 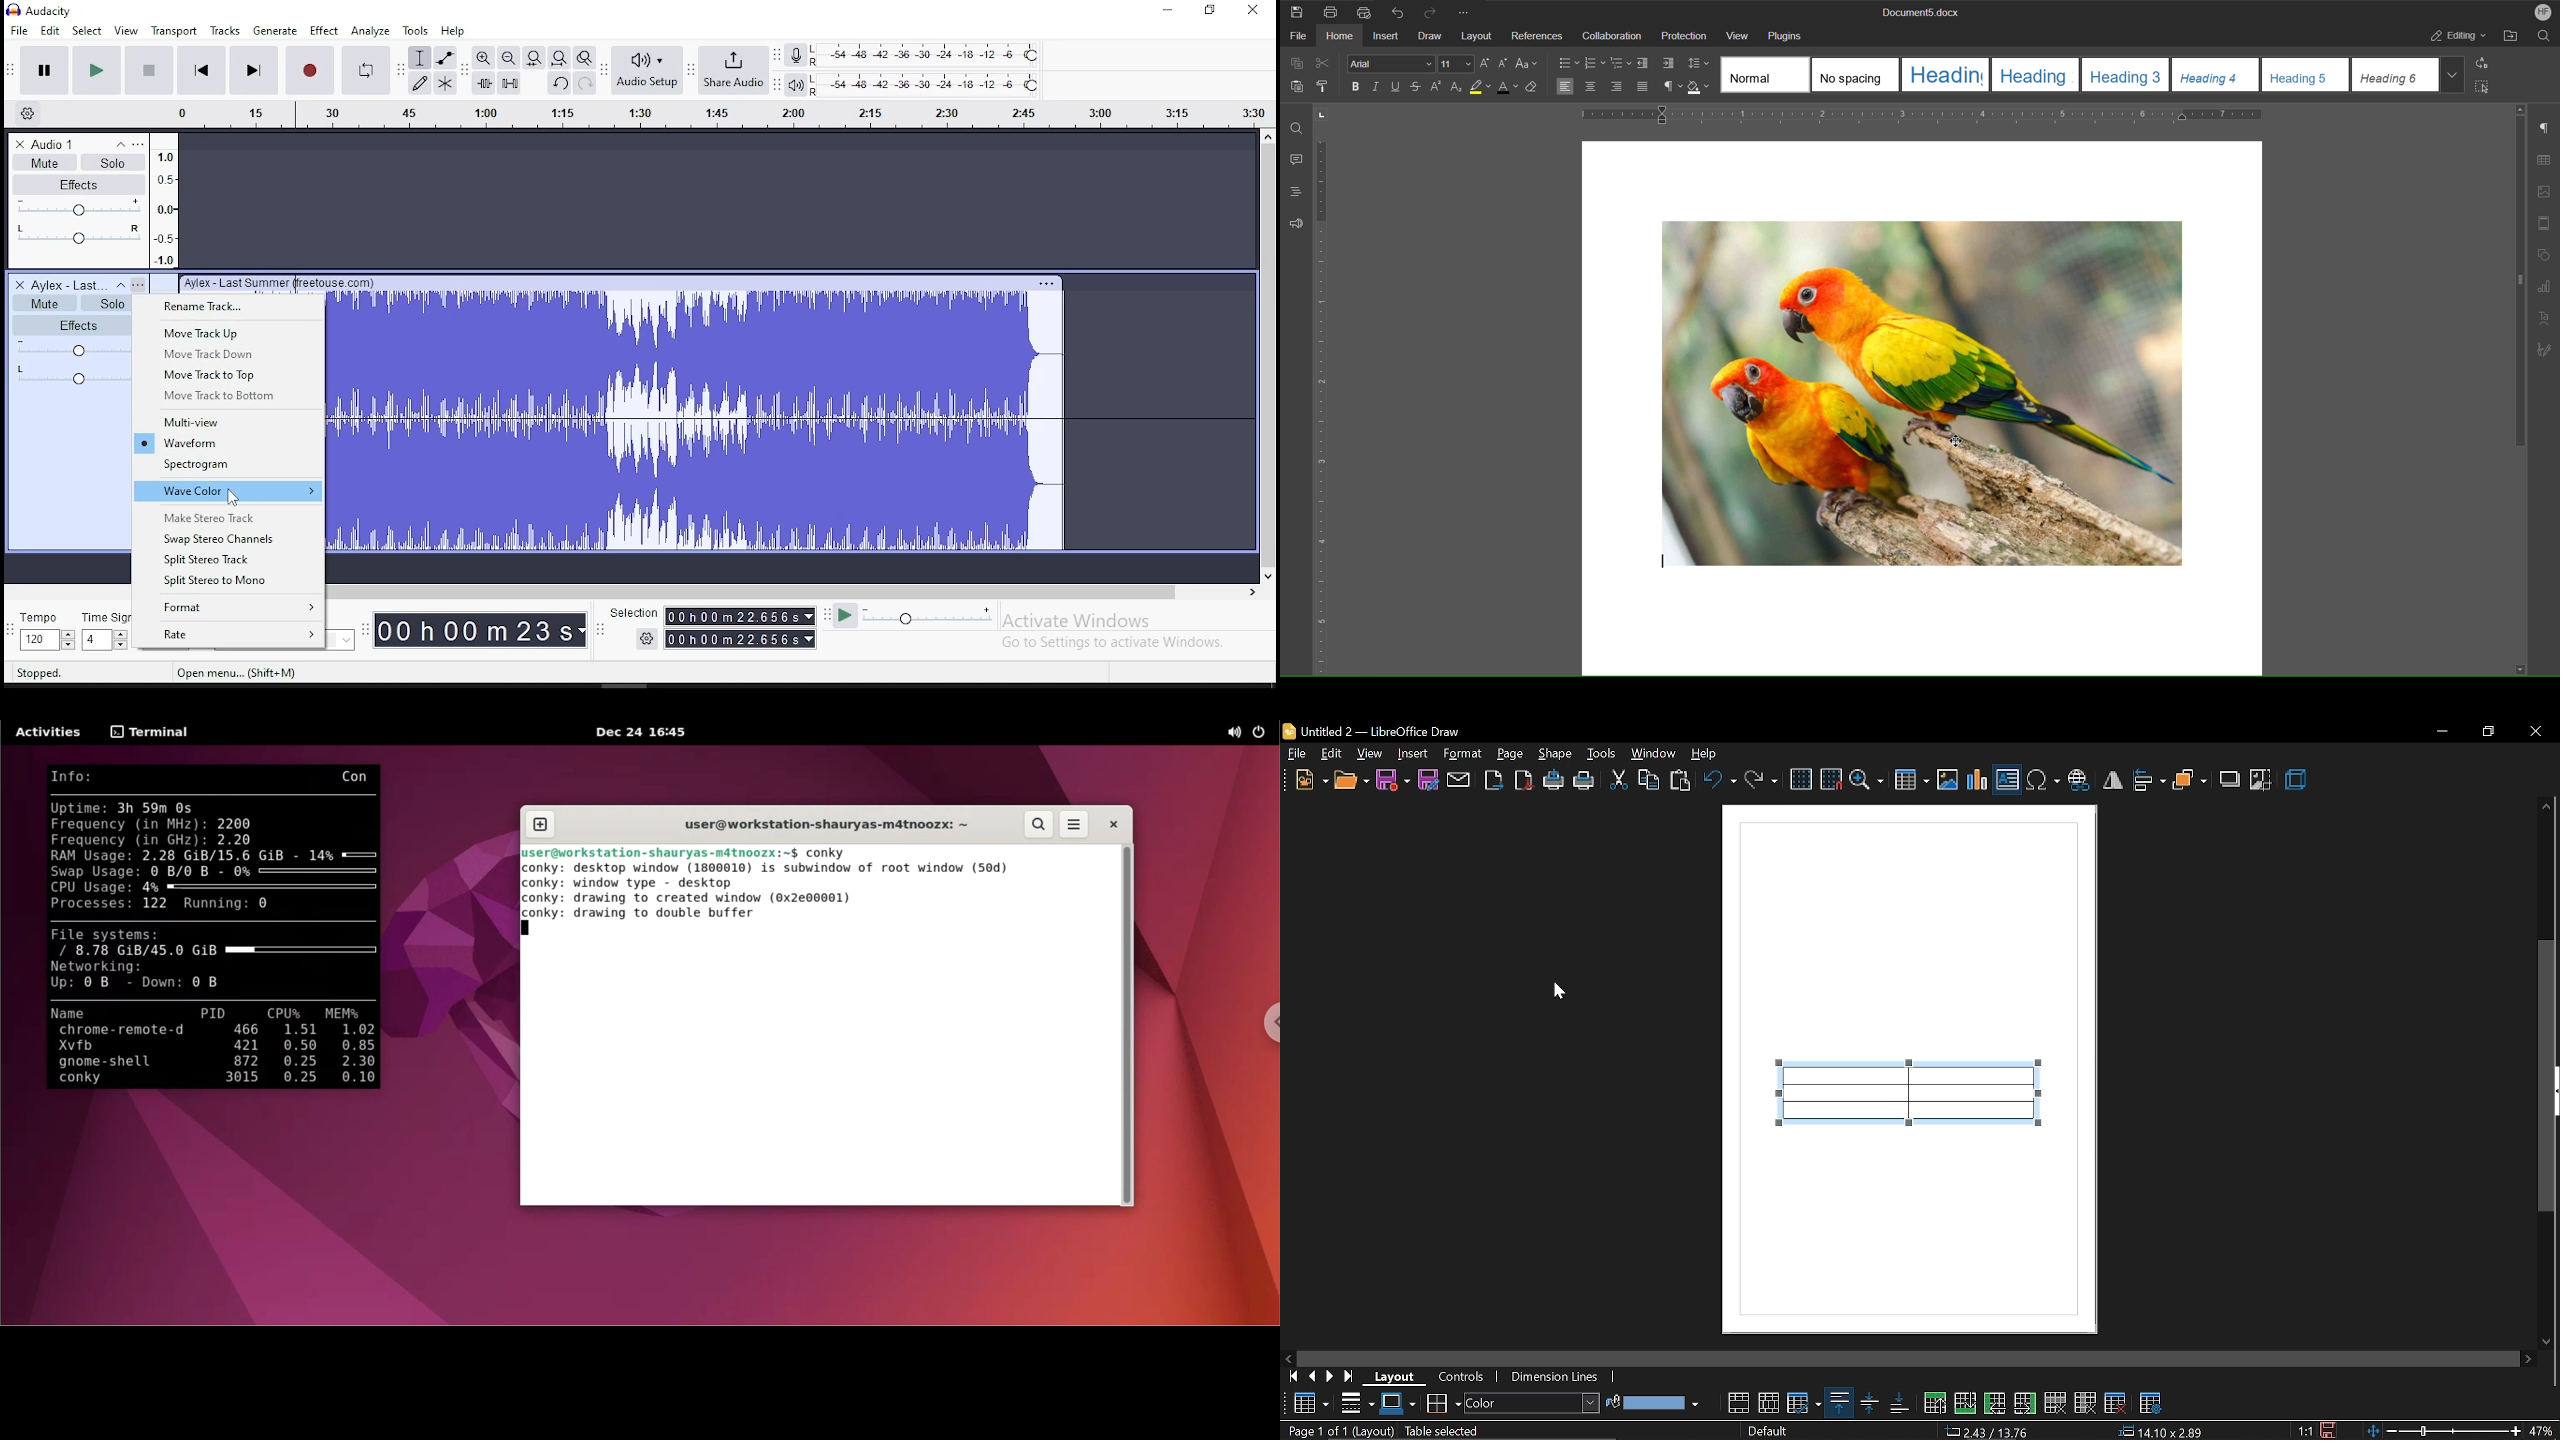 What do you see at coordinates (1295, 63) in the screenshot?
I see `Copy` at bounding box center [1295, 63].